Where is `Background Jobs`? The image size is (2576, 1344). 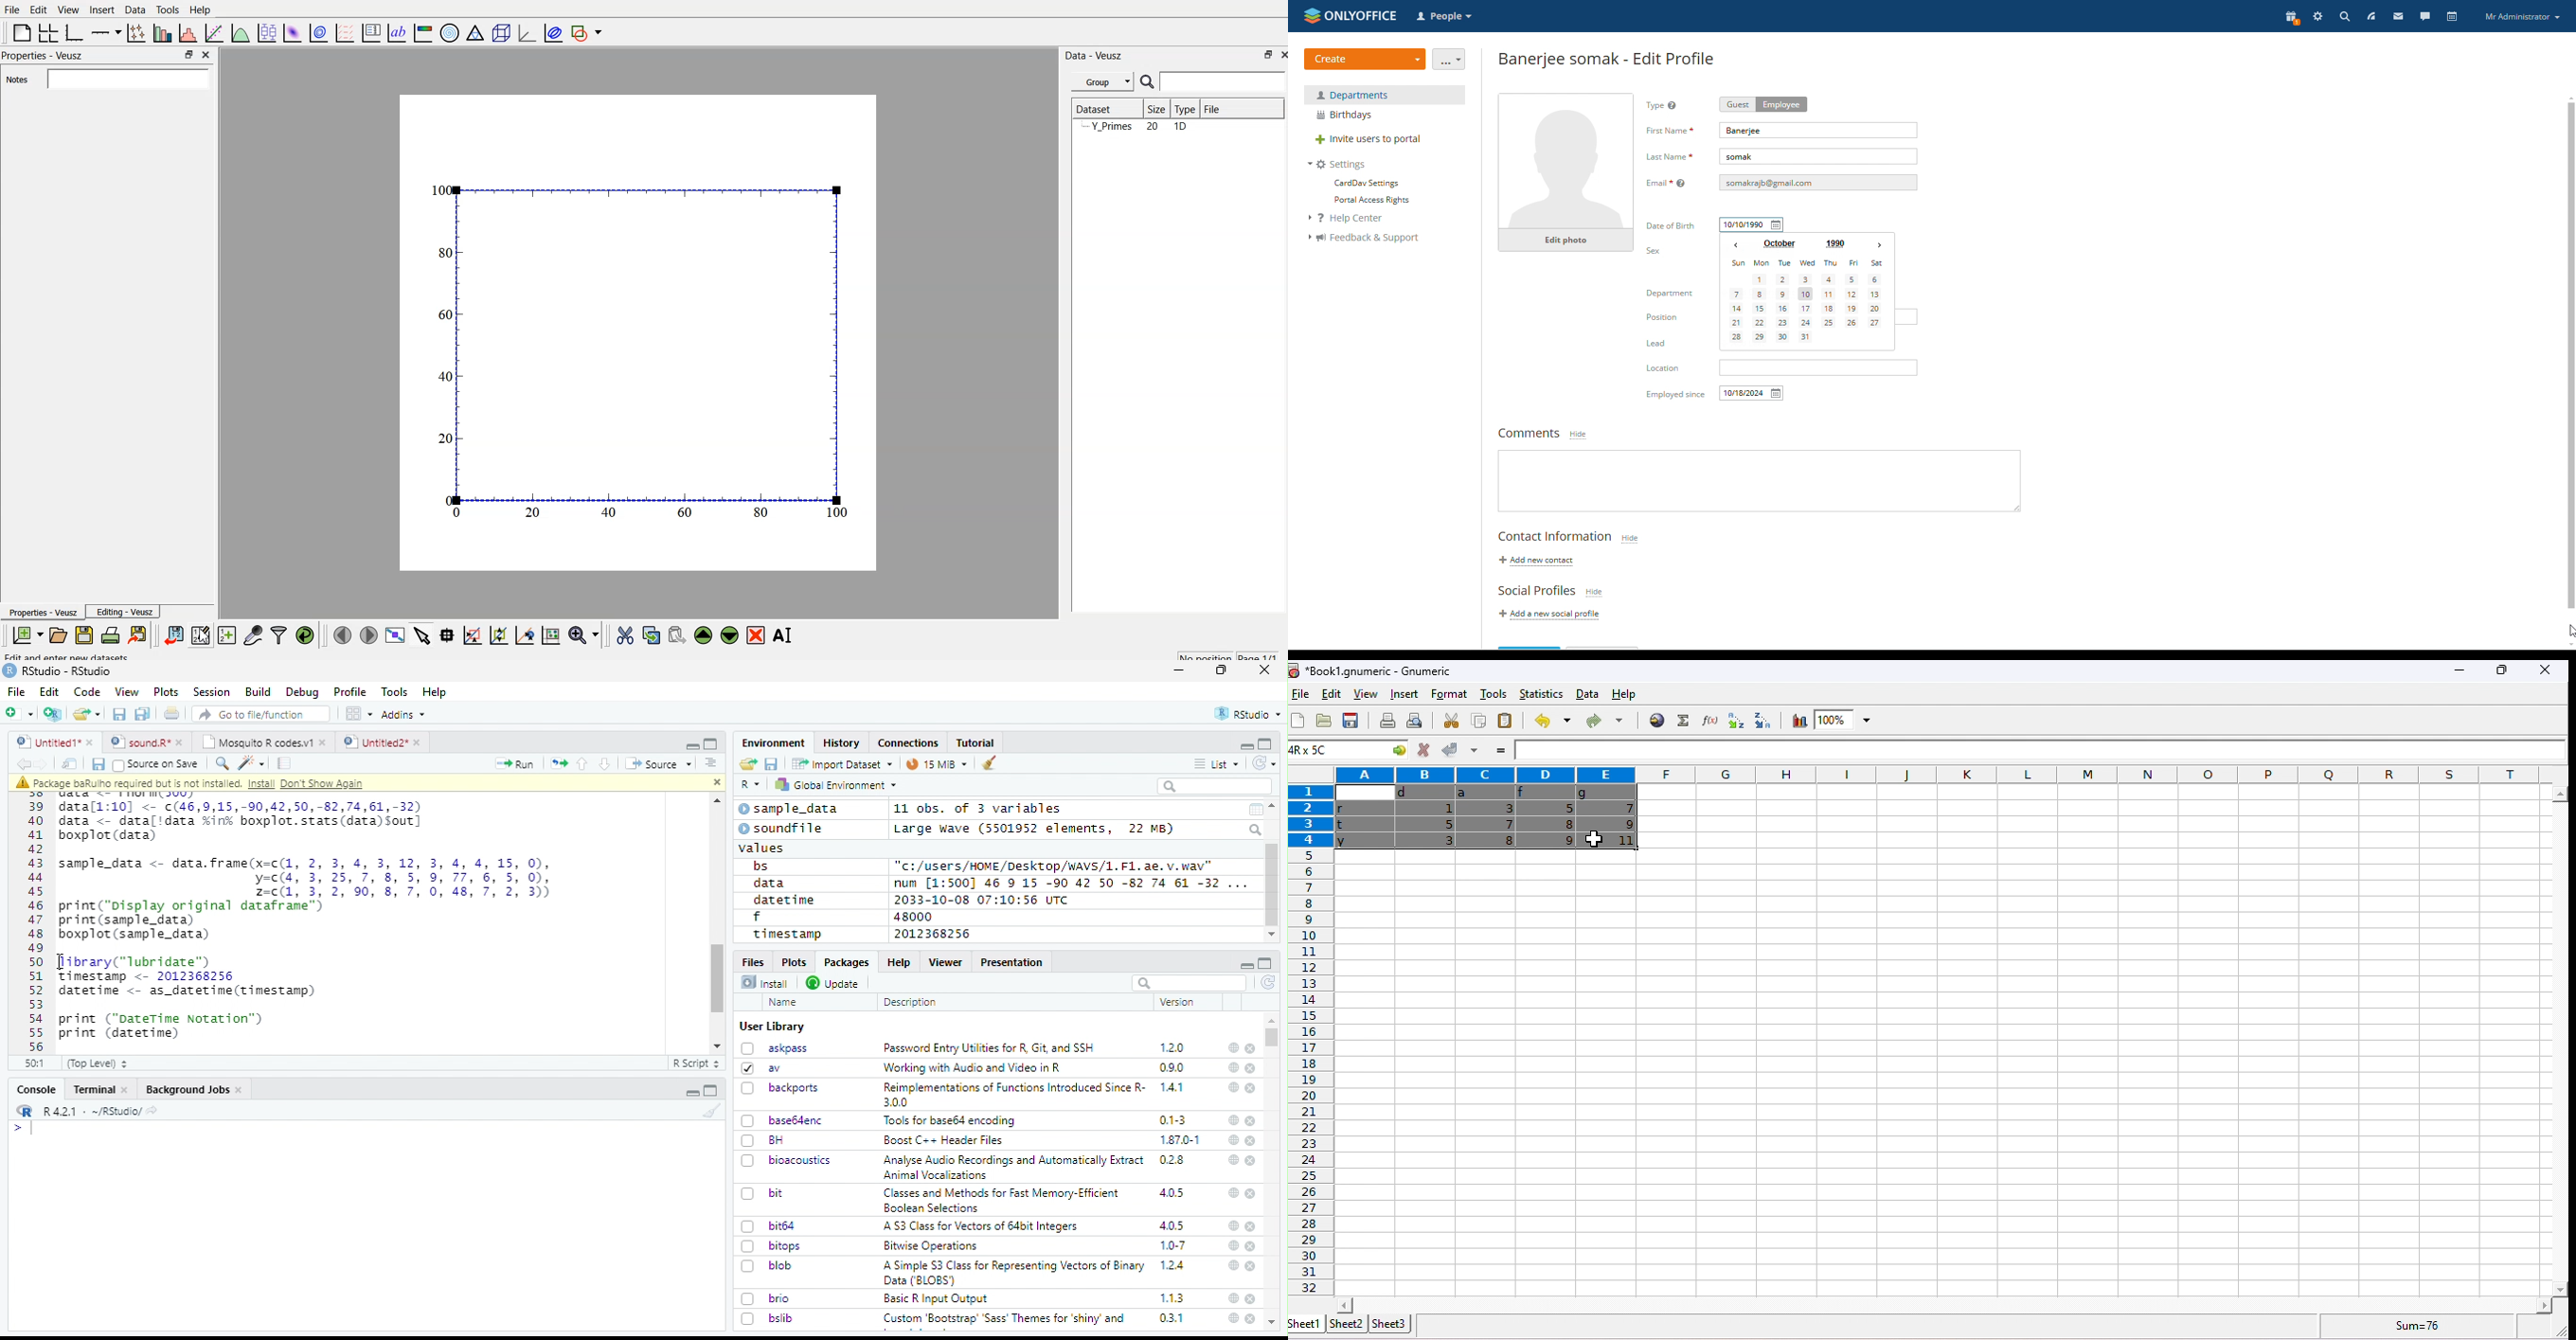 Background Jobs is located at coordinates (194, 1090).